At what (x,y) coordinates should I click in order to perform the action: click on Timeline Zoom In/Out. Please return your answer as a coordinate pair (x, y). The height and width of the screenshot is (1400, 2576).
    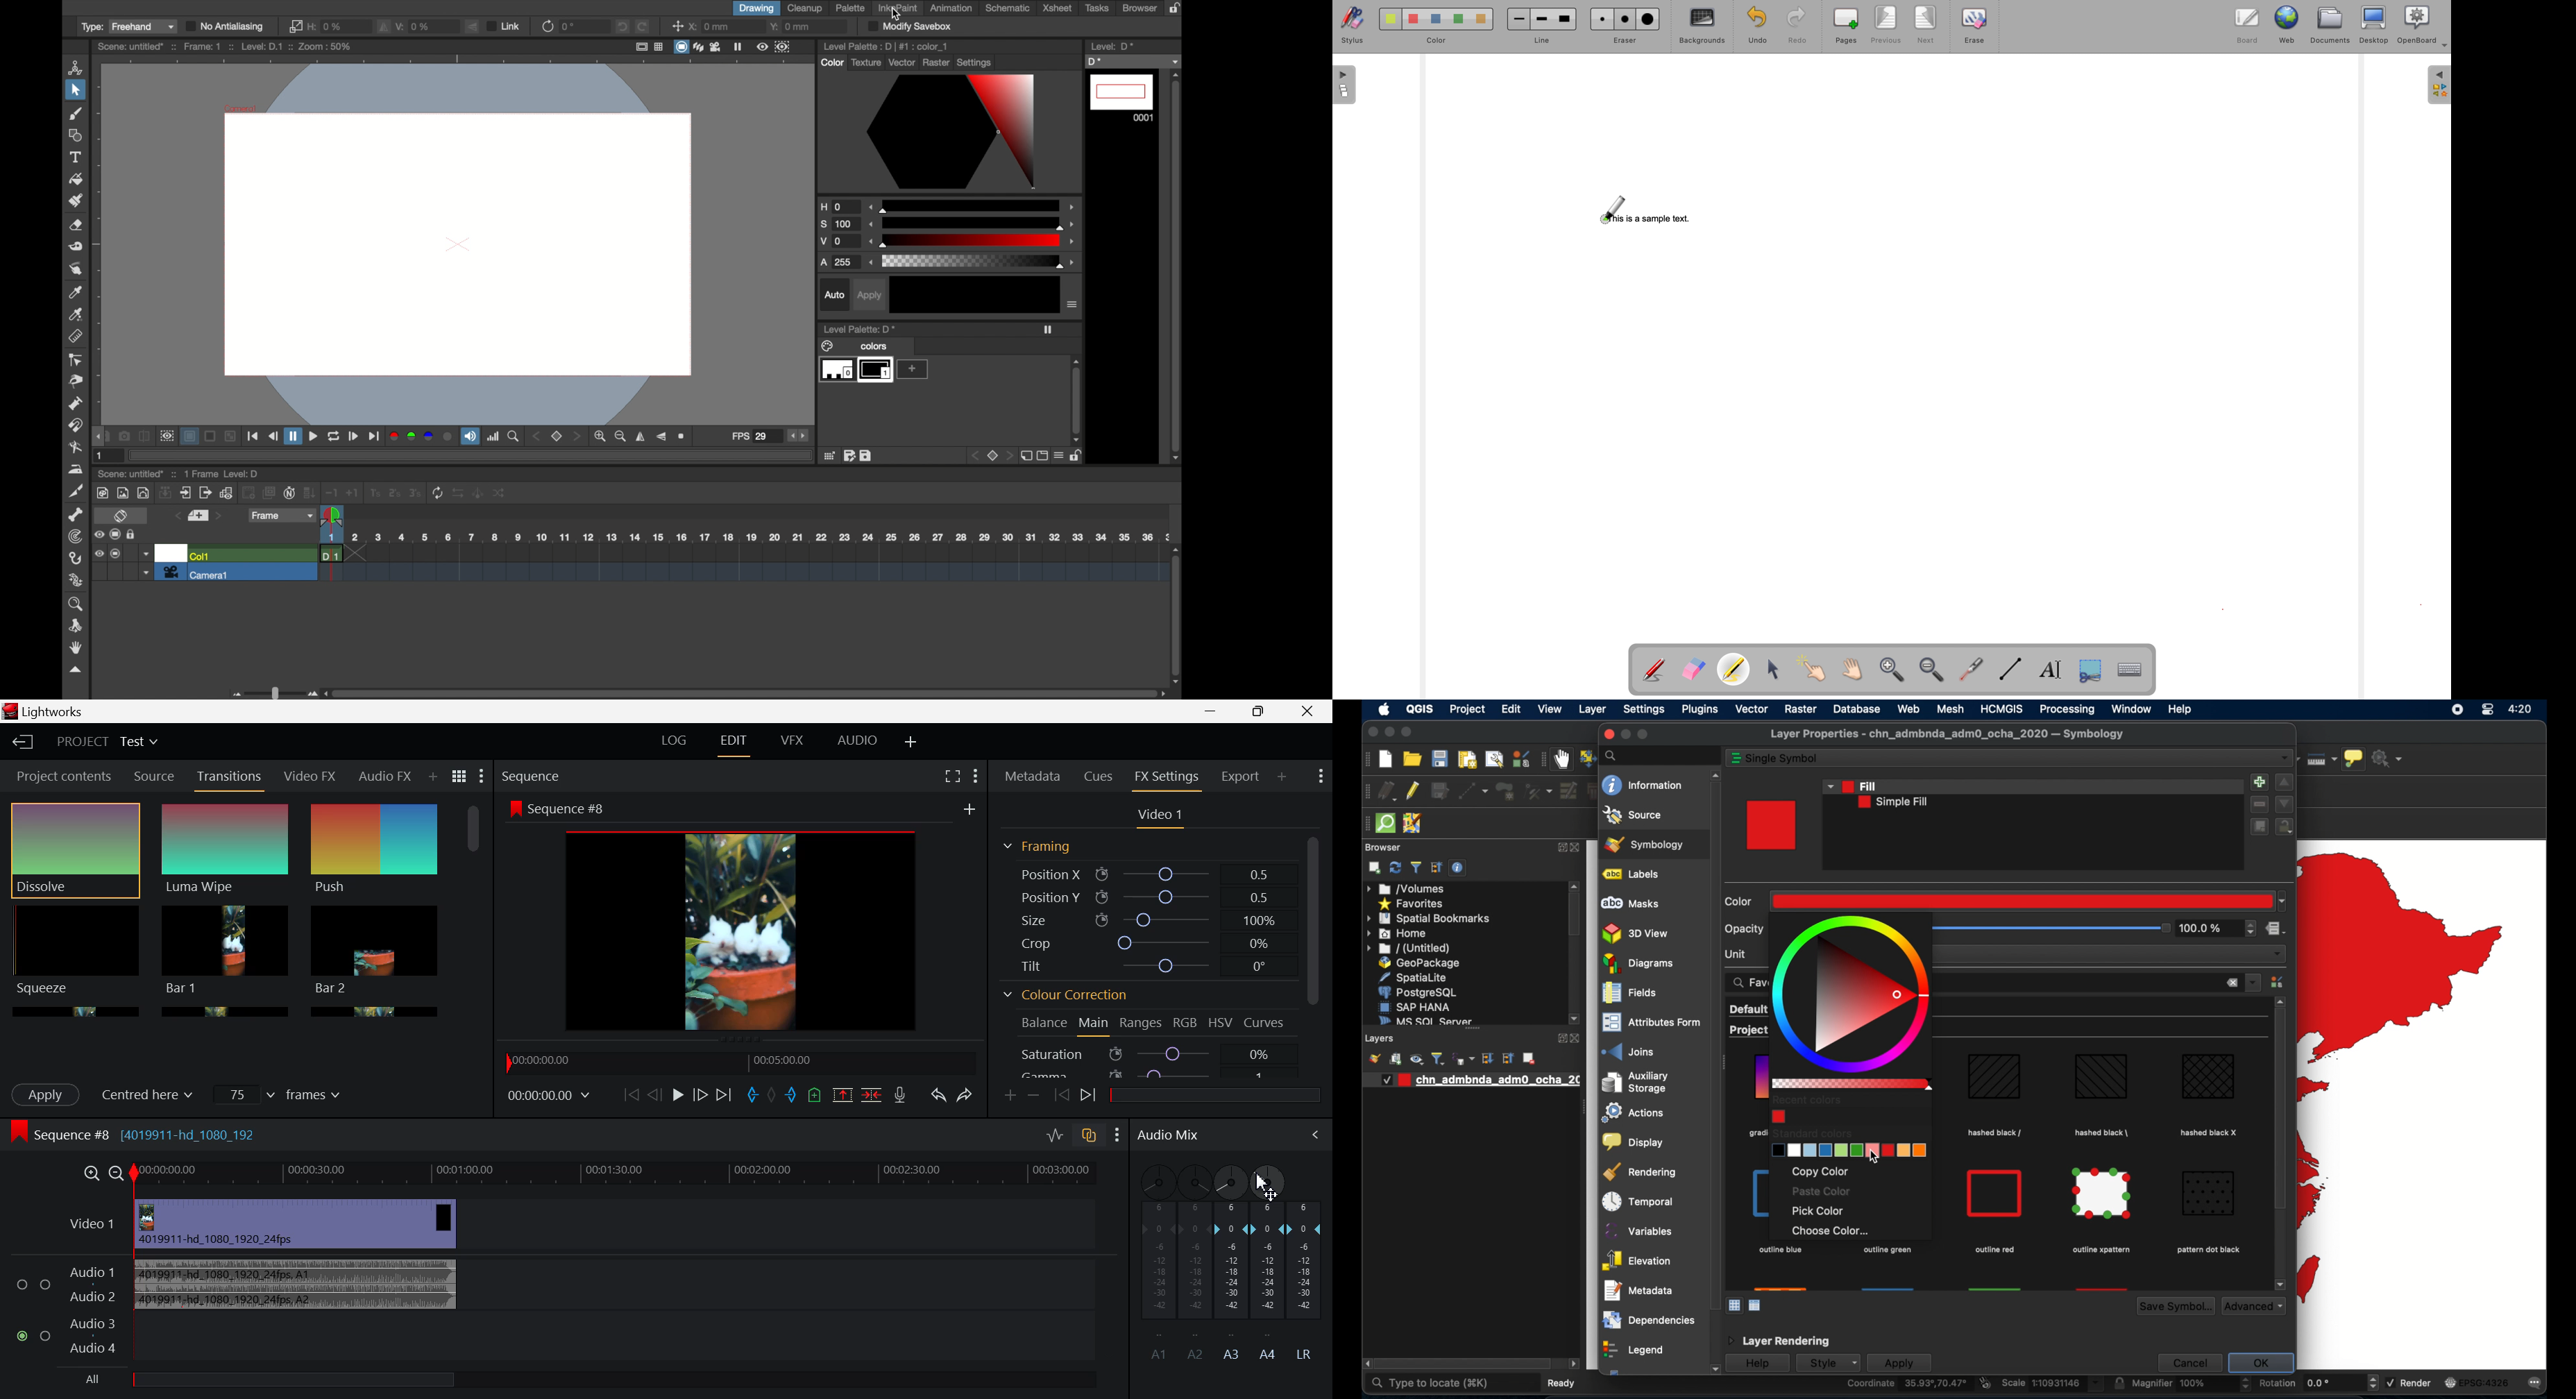
    Looking at the image, I should click on (101, 1173).